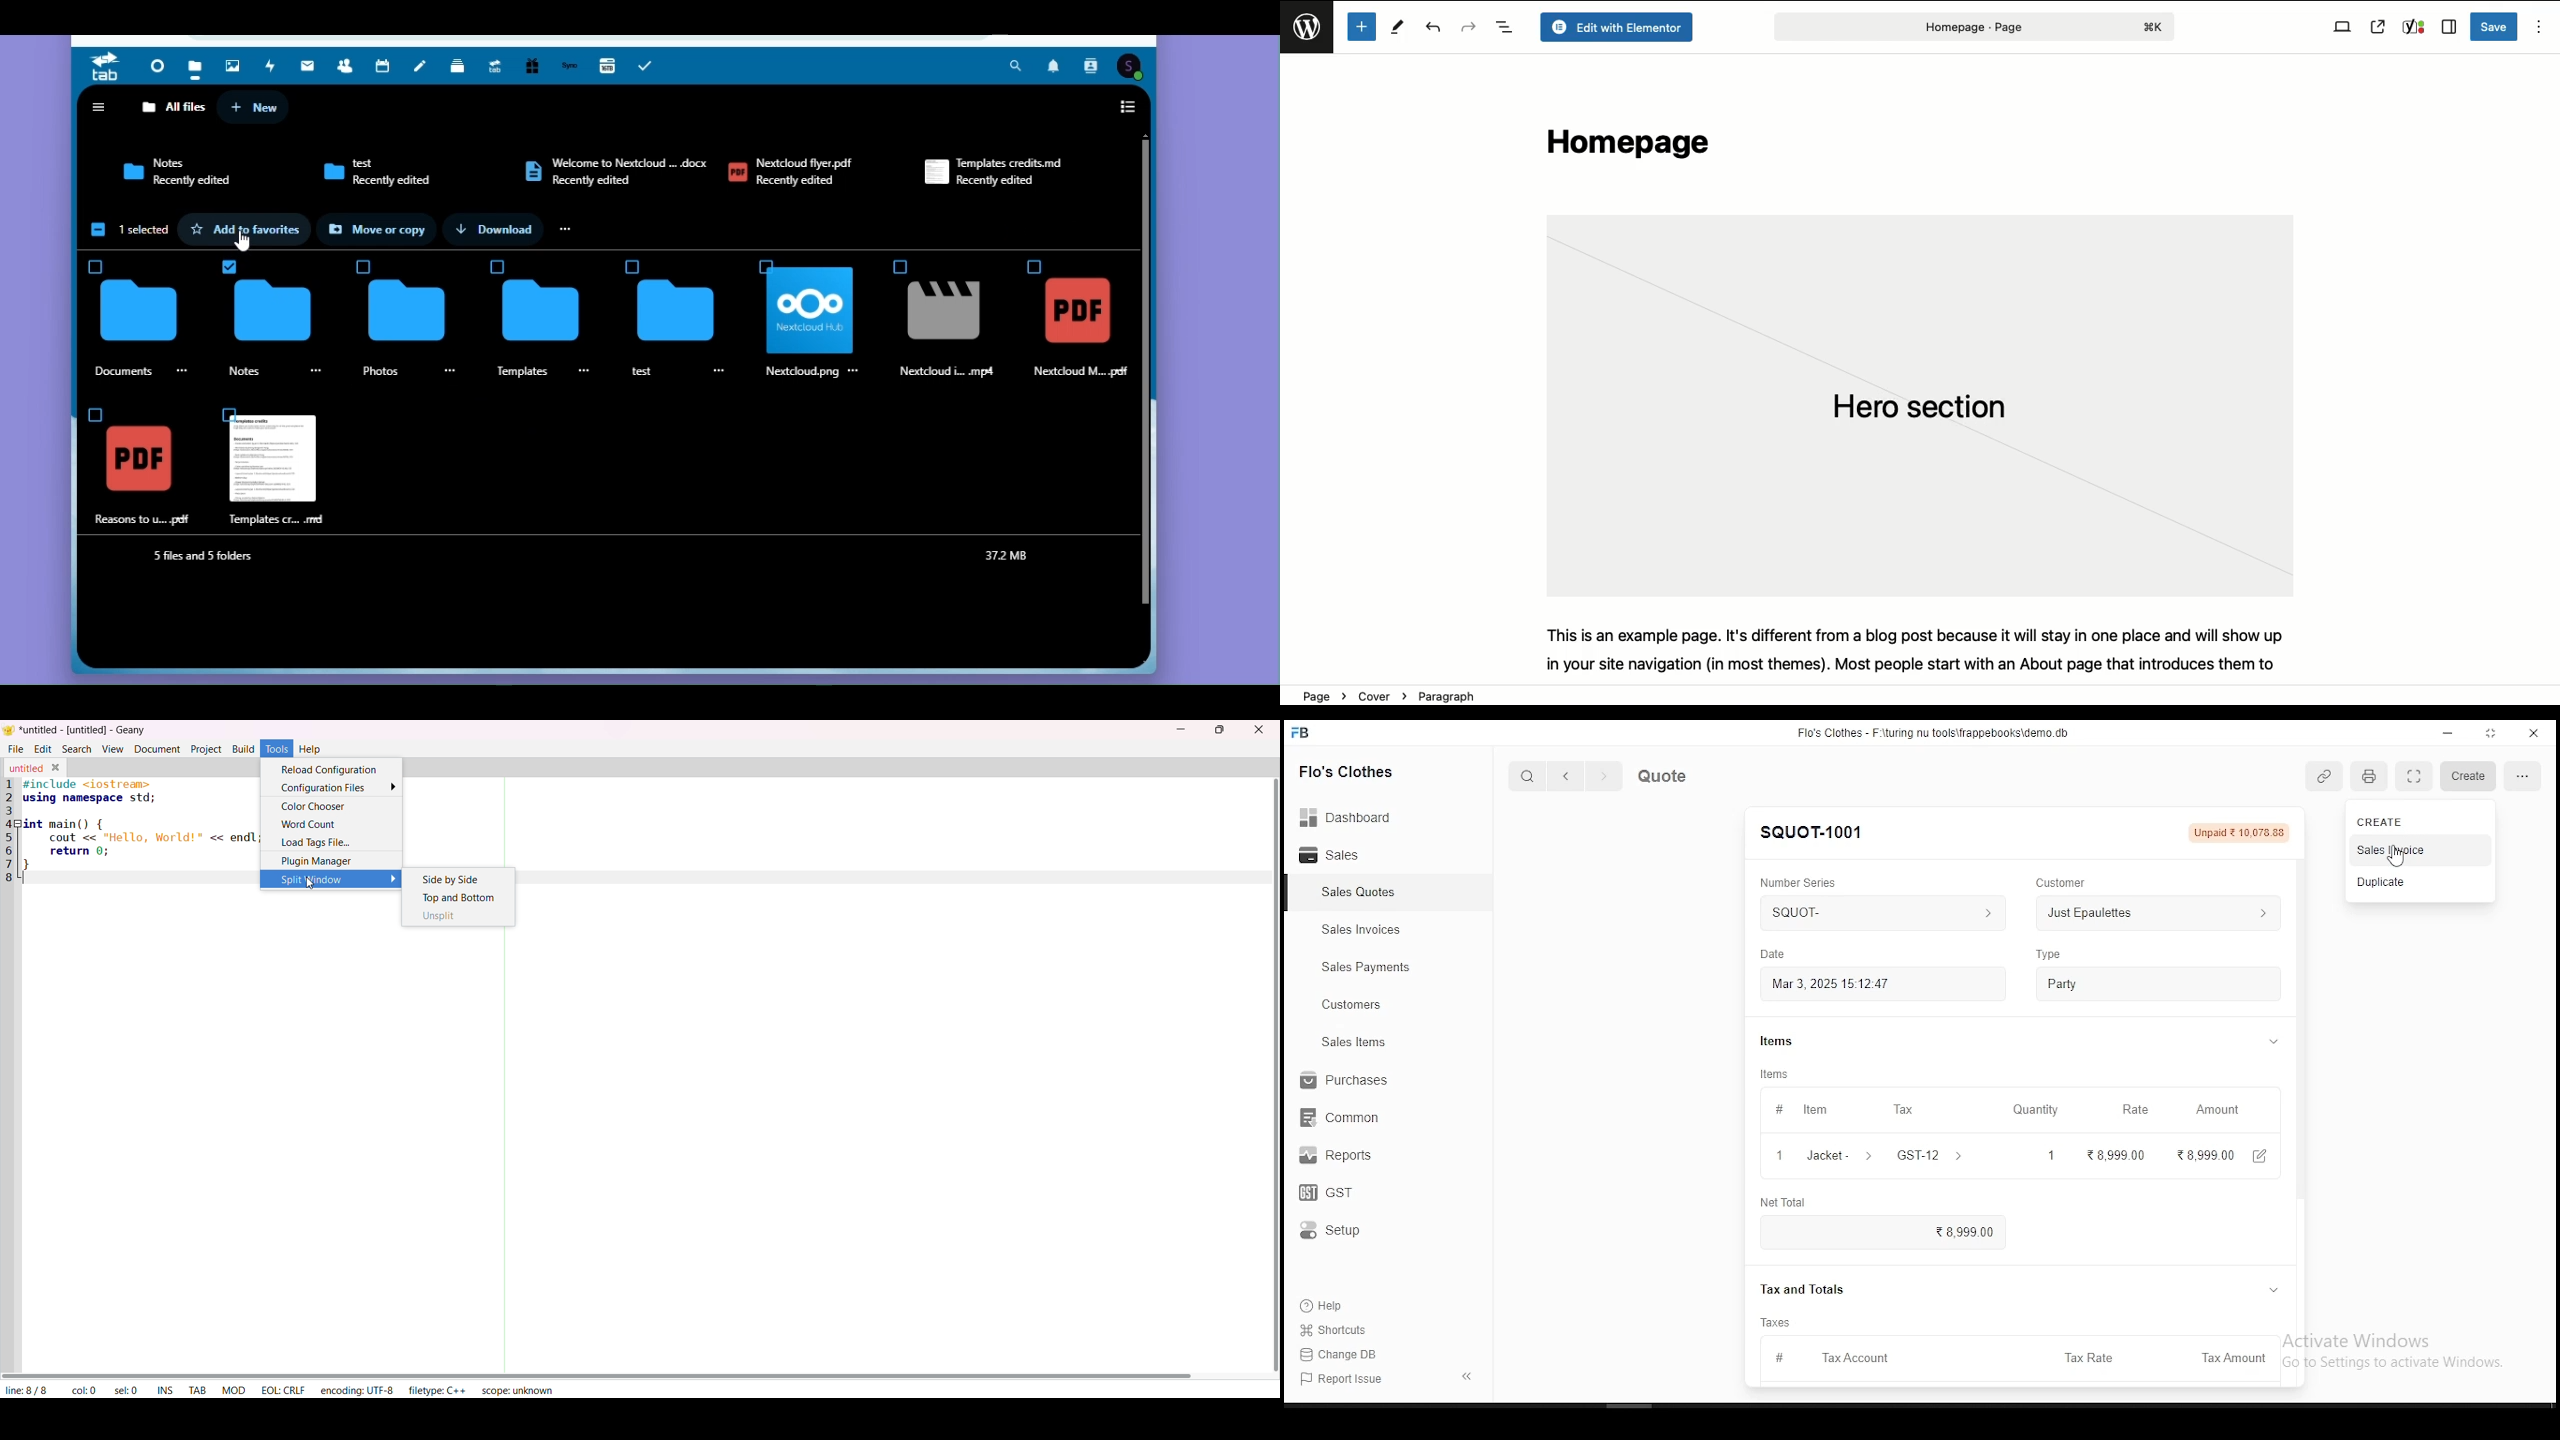  Describe the element at coordinates (1827, 1156) in the screenshot. I see `1 Jacket- >` at that location.